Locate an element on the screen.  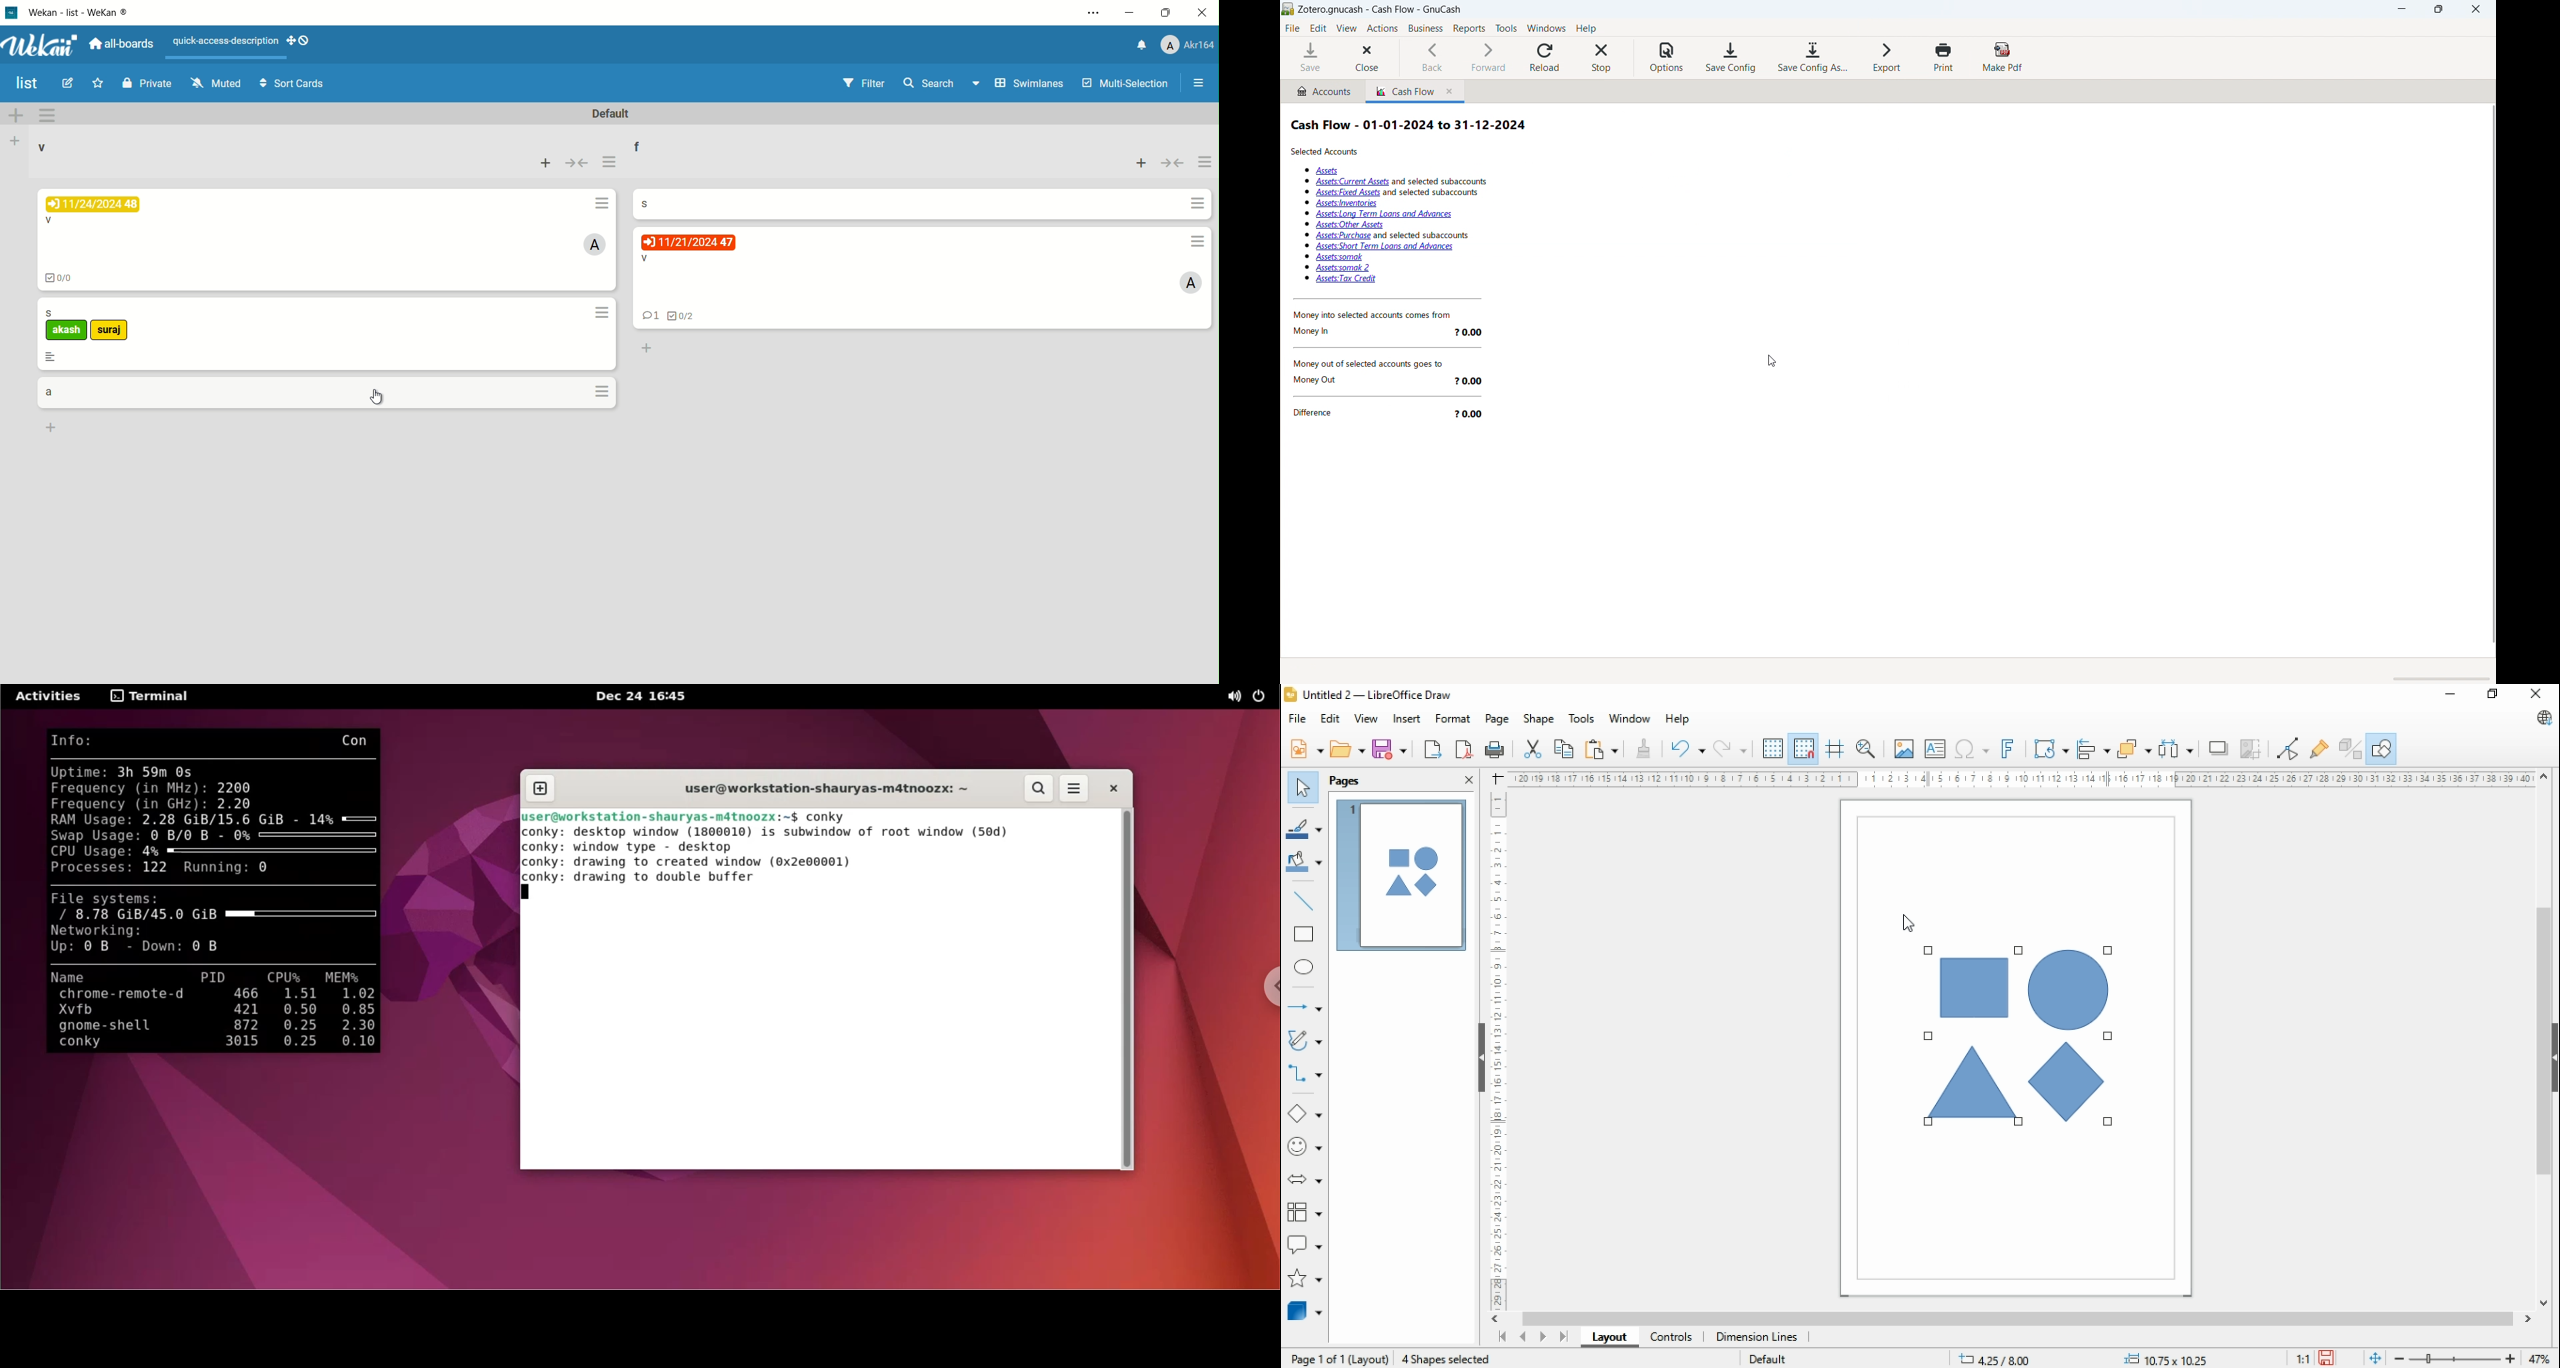
arrange is located at coordinates (2134, 748).